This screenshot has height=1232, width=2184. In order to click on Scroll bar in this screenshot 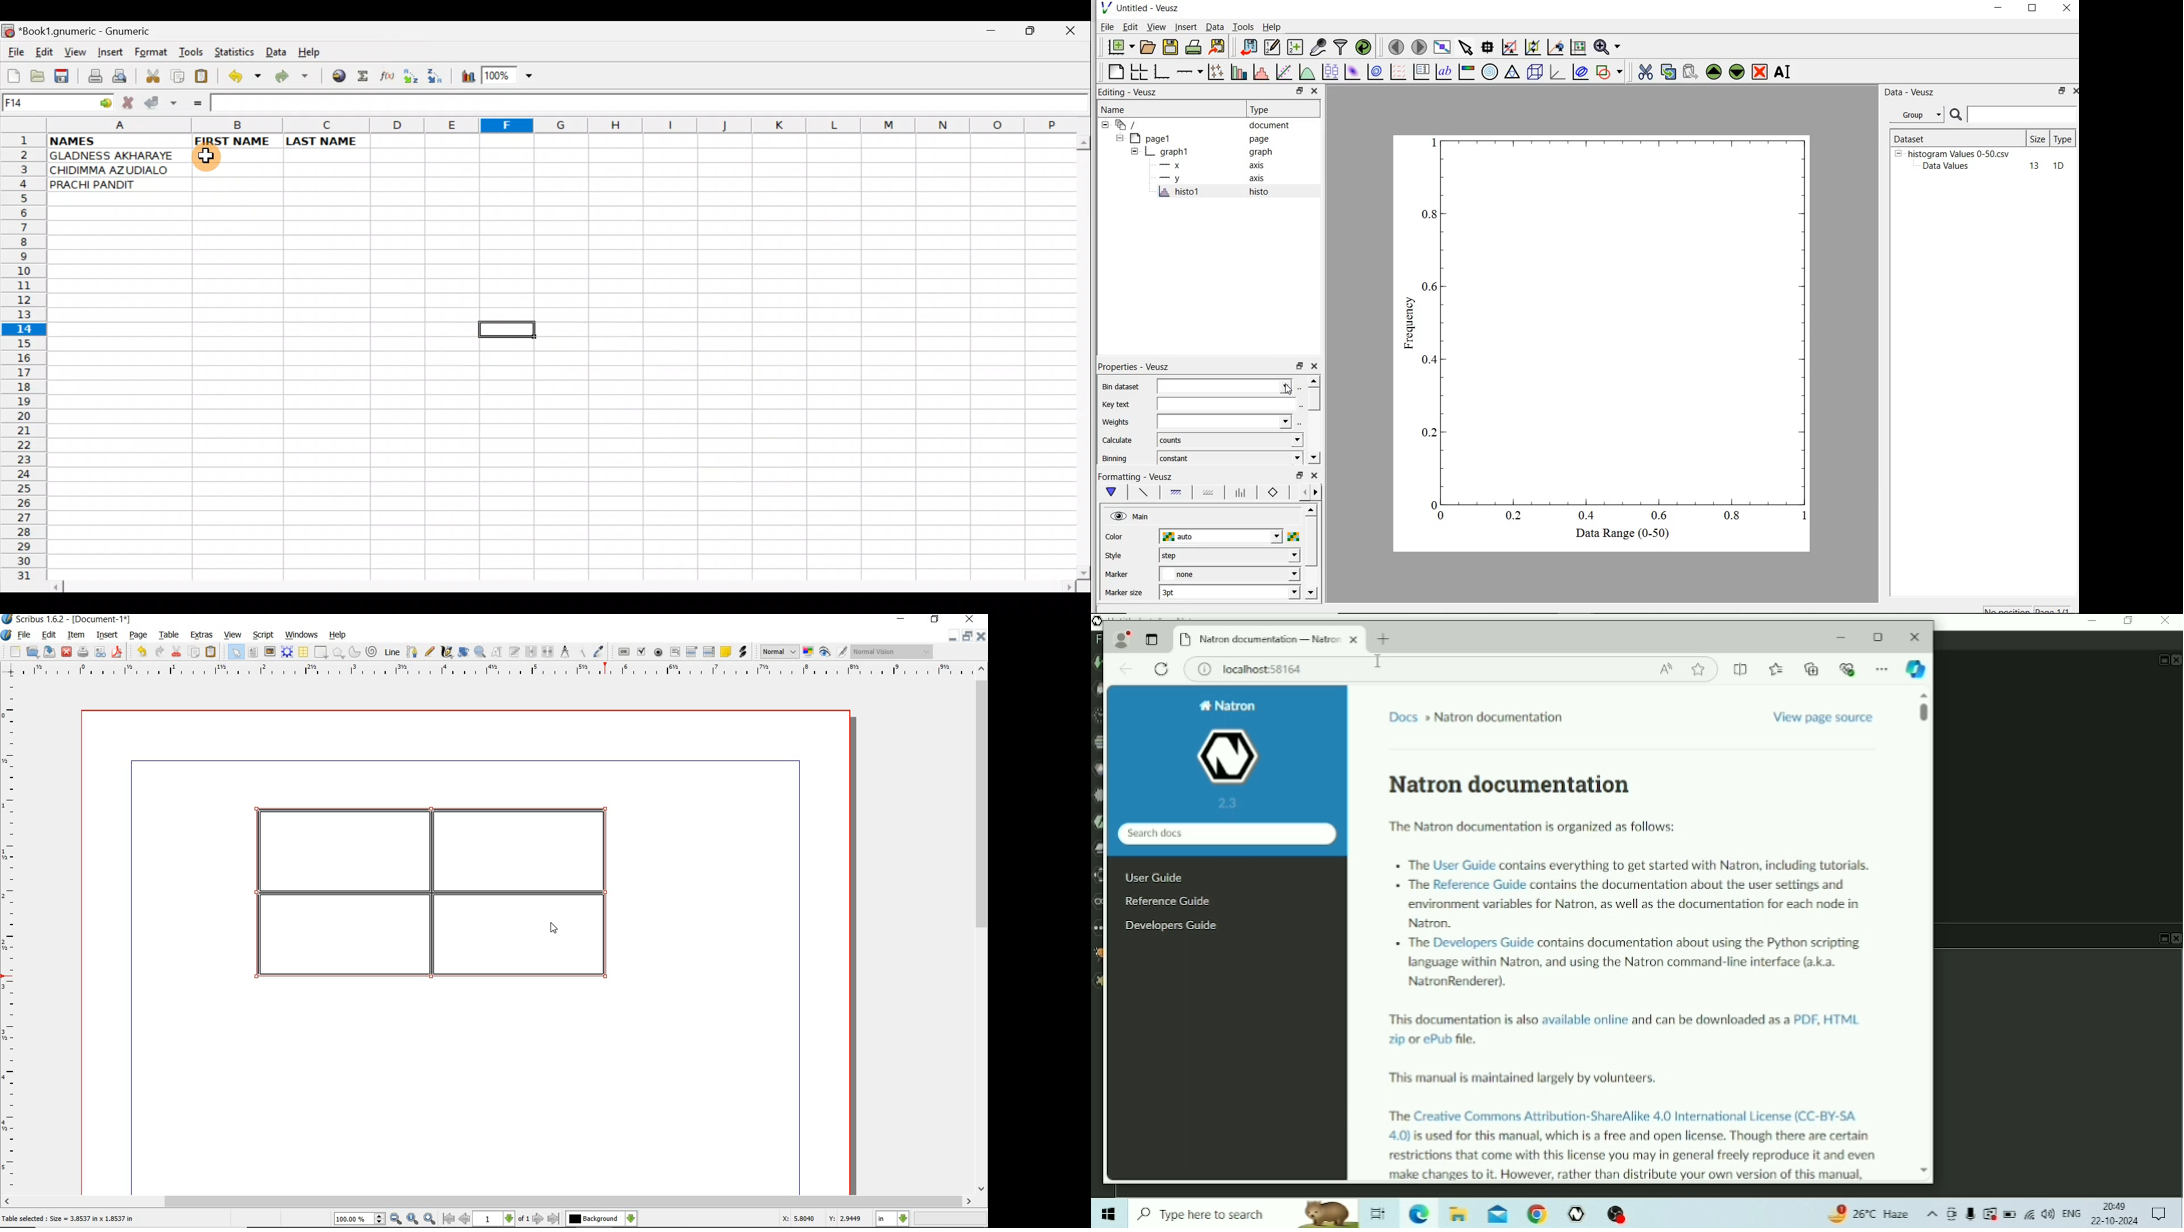, I will do `click(565, 585)`.